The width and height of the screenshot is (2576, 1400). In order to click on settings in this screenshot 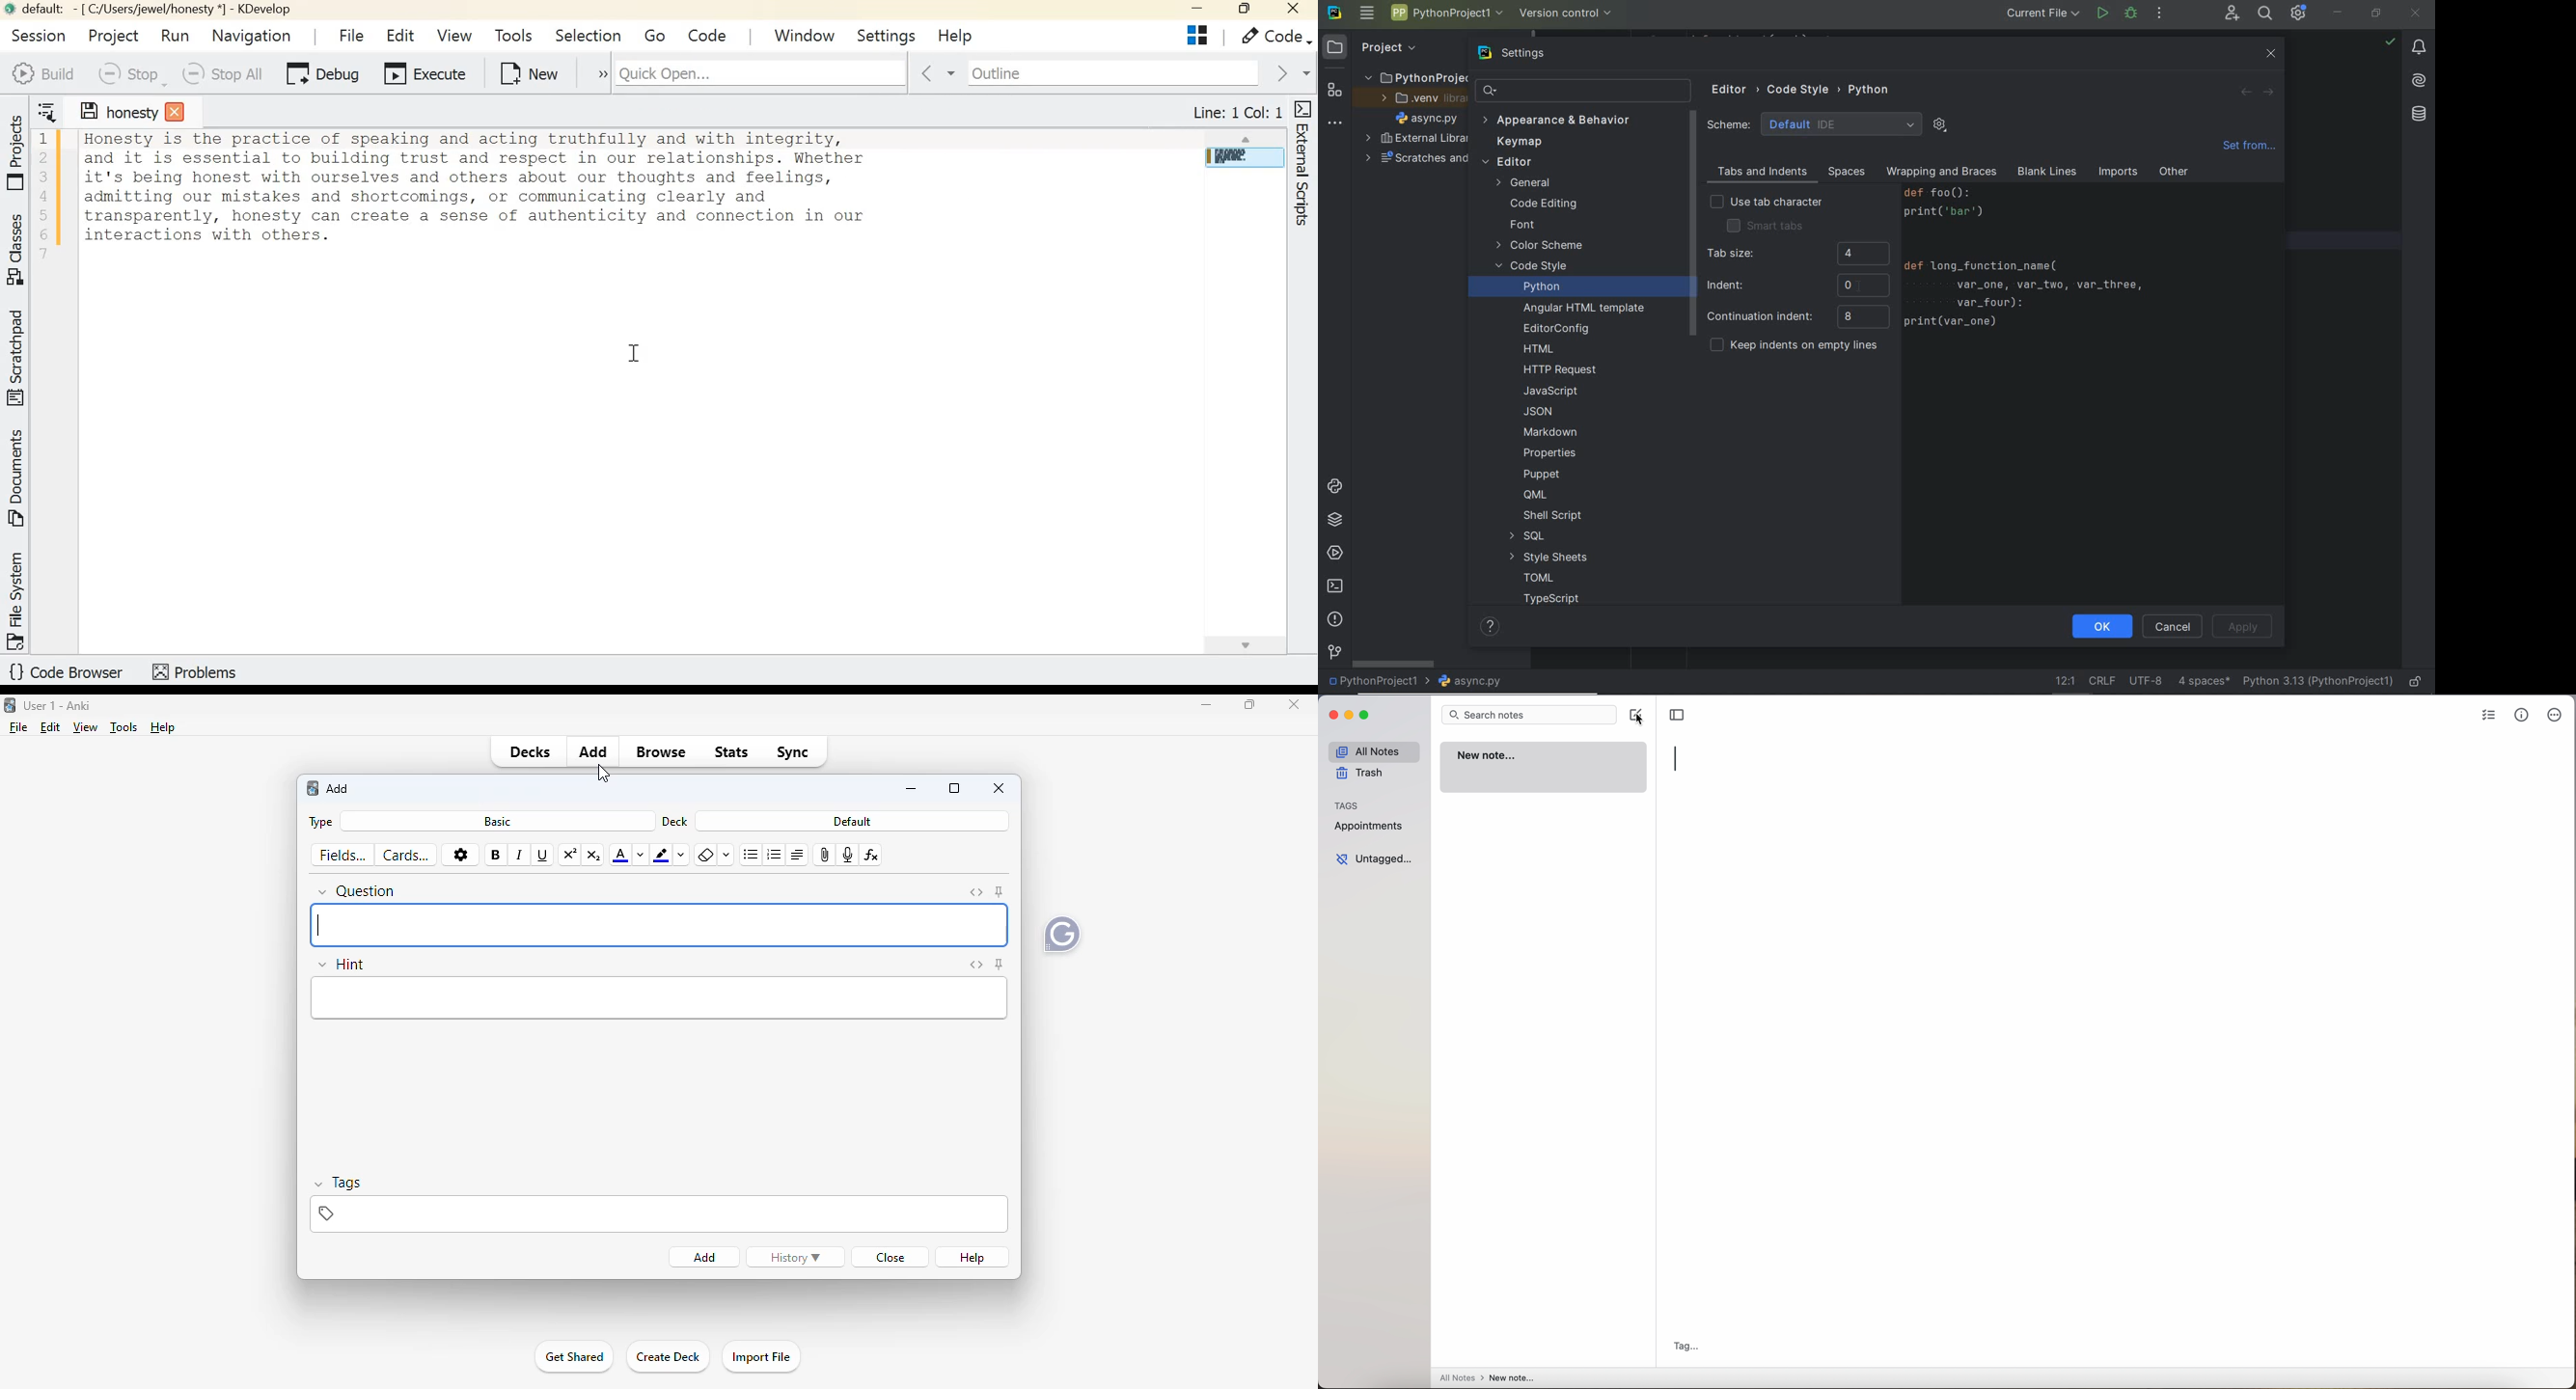, I will do `click(1526, 54)`.